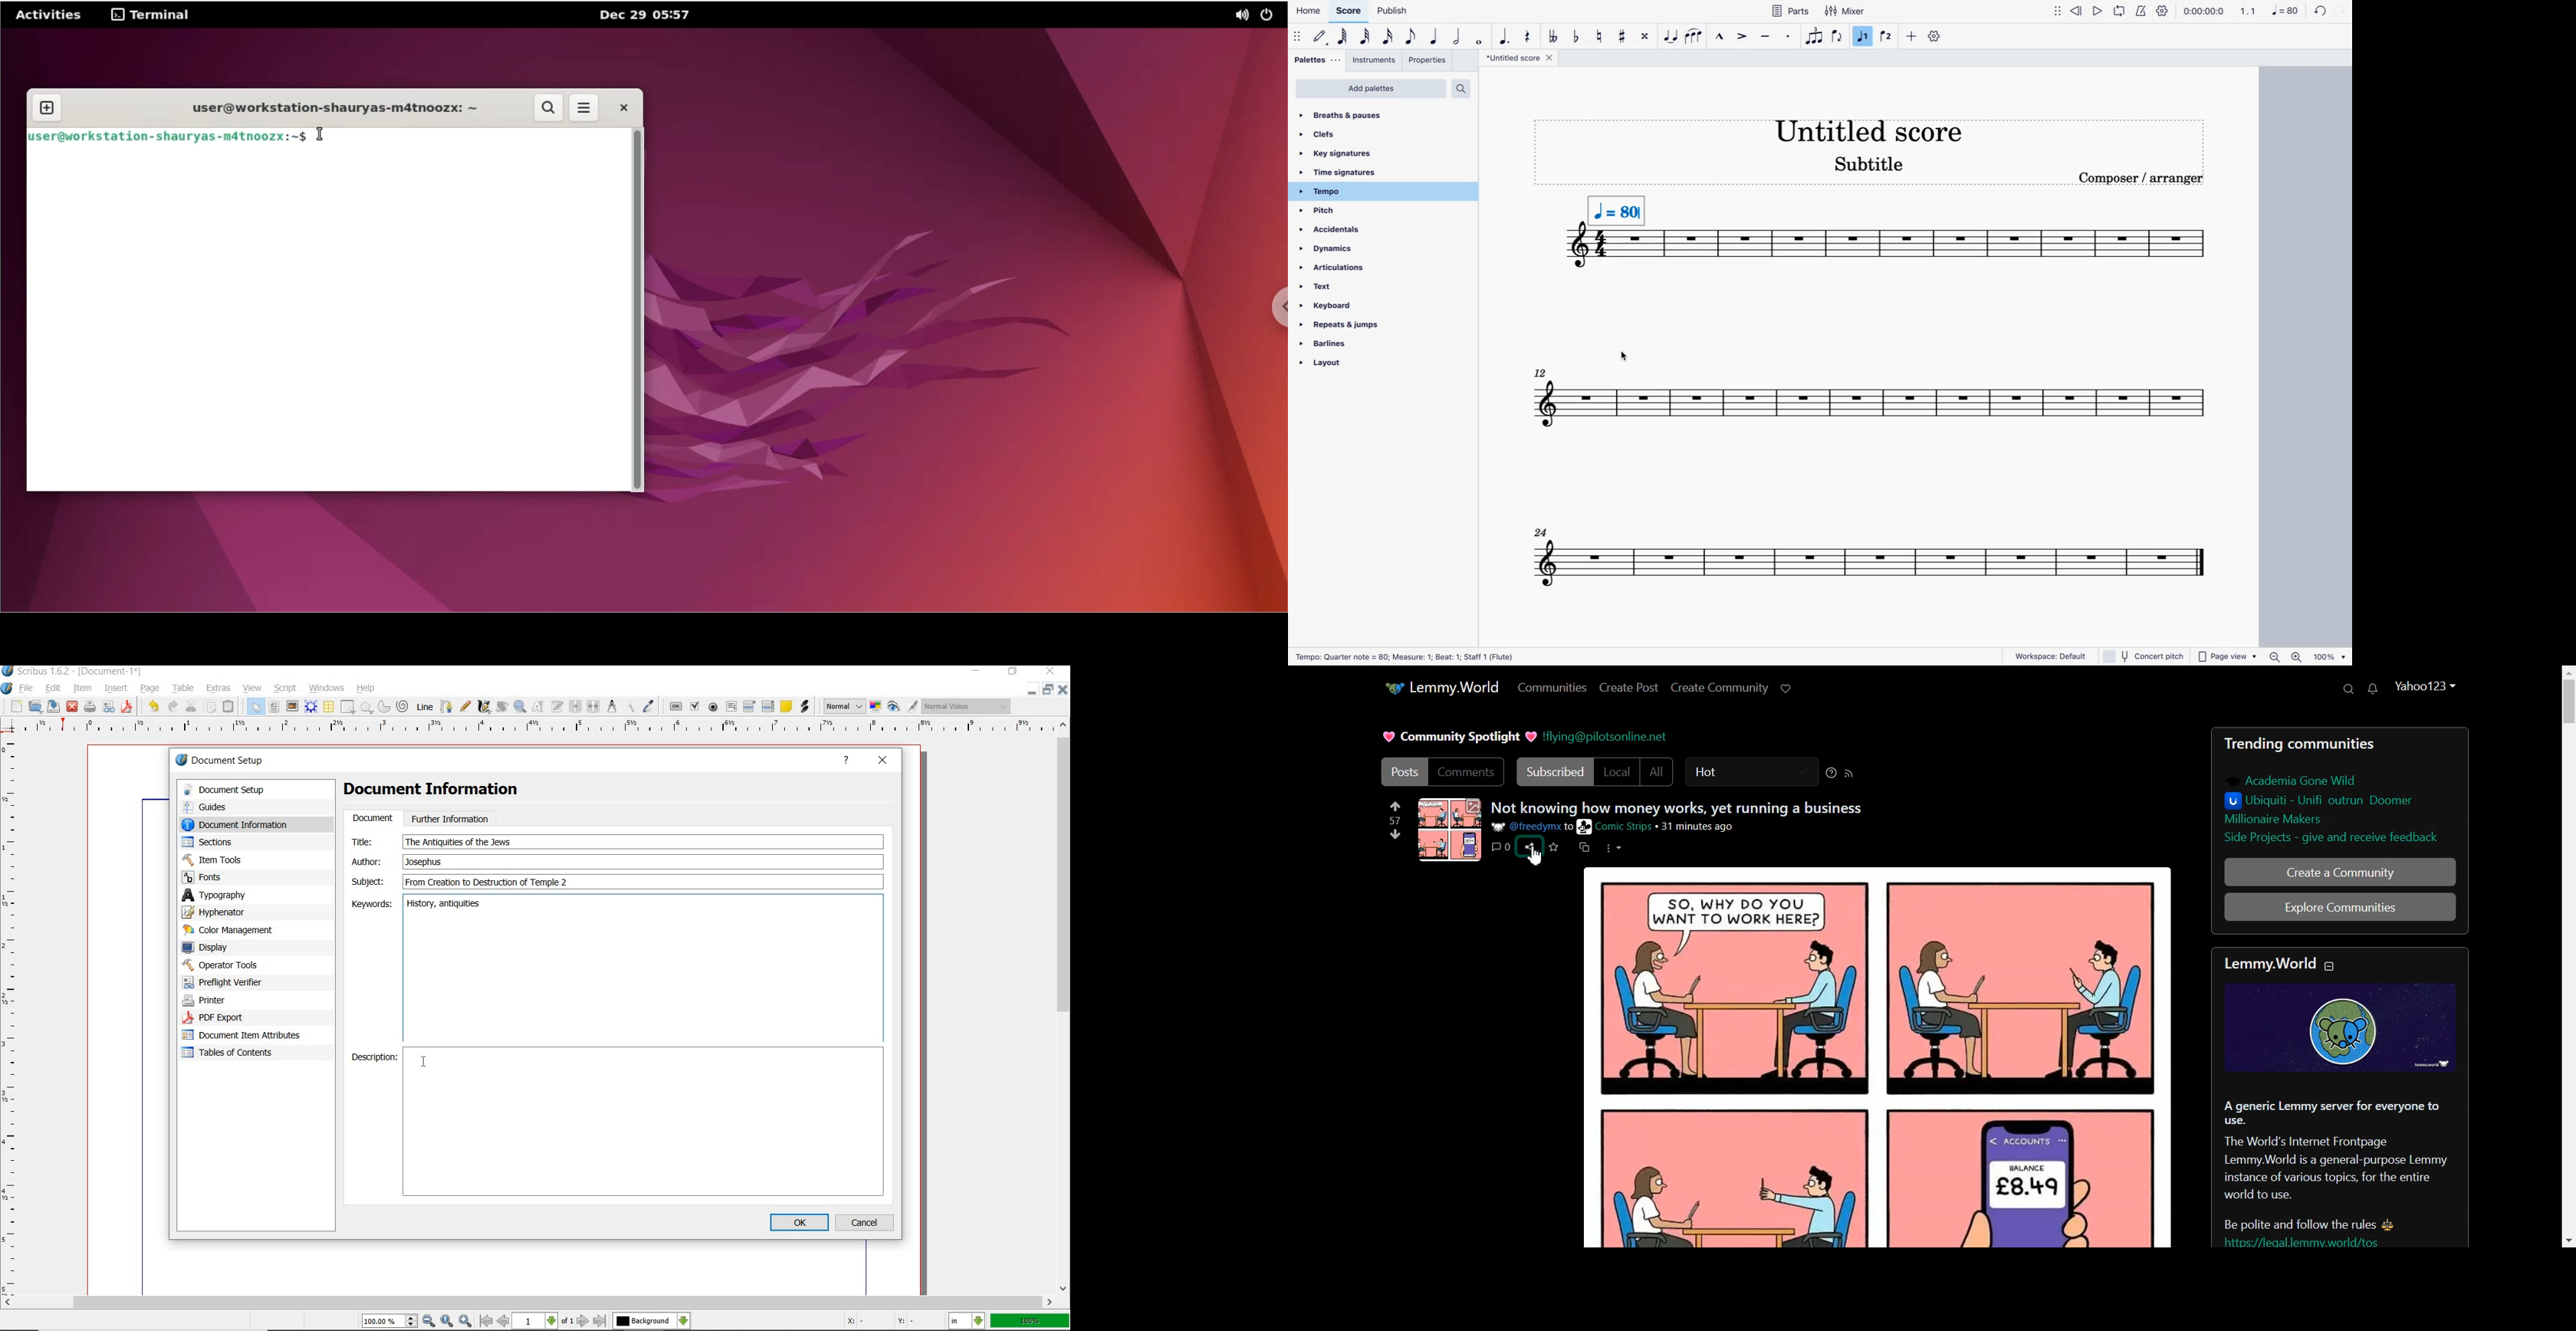 The image size is (2576, 1344). What do you see at coordinates (1369, 89) in the screenshot?
I see `add palettes` at bounding box center [1369, 89].